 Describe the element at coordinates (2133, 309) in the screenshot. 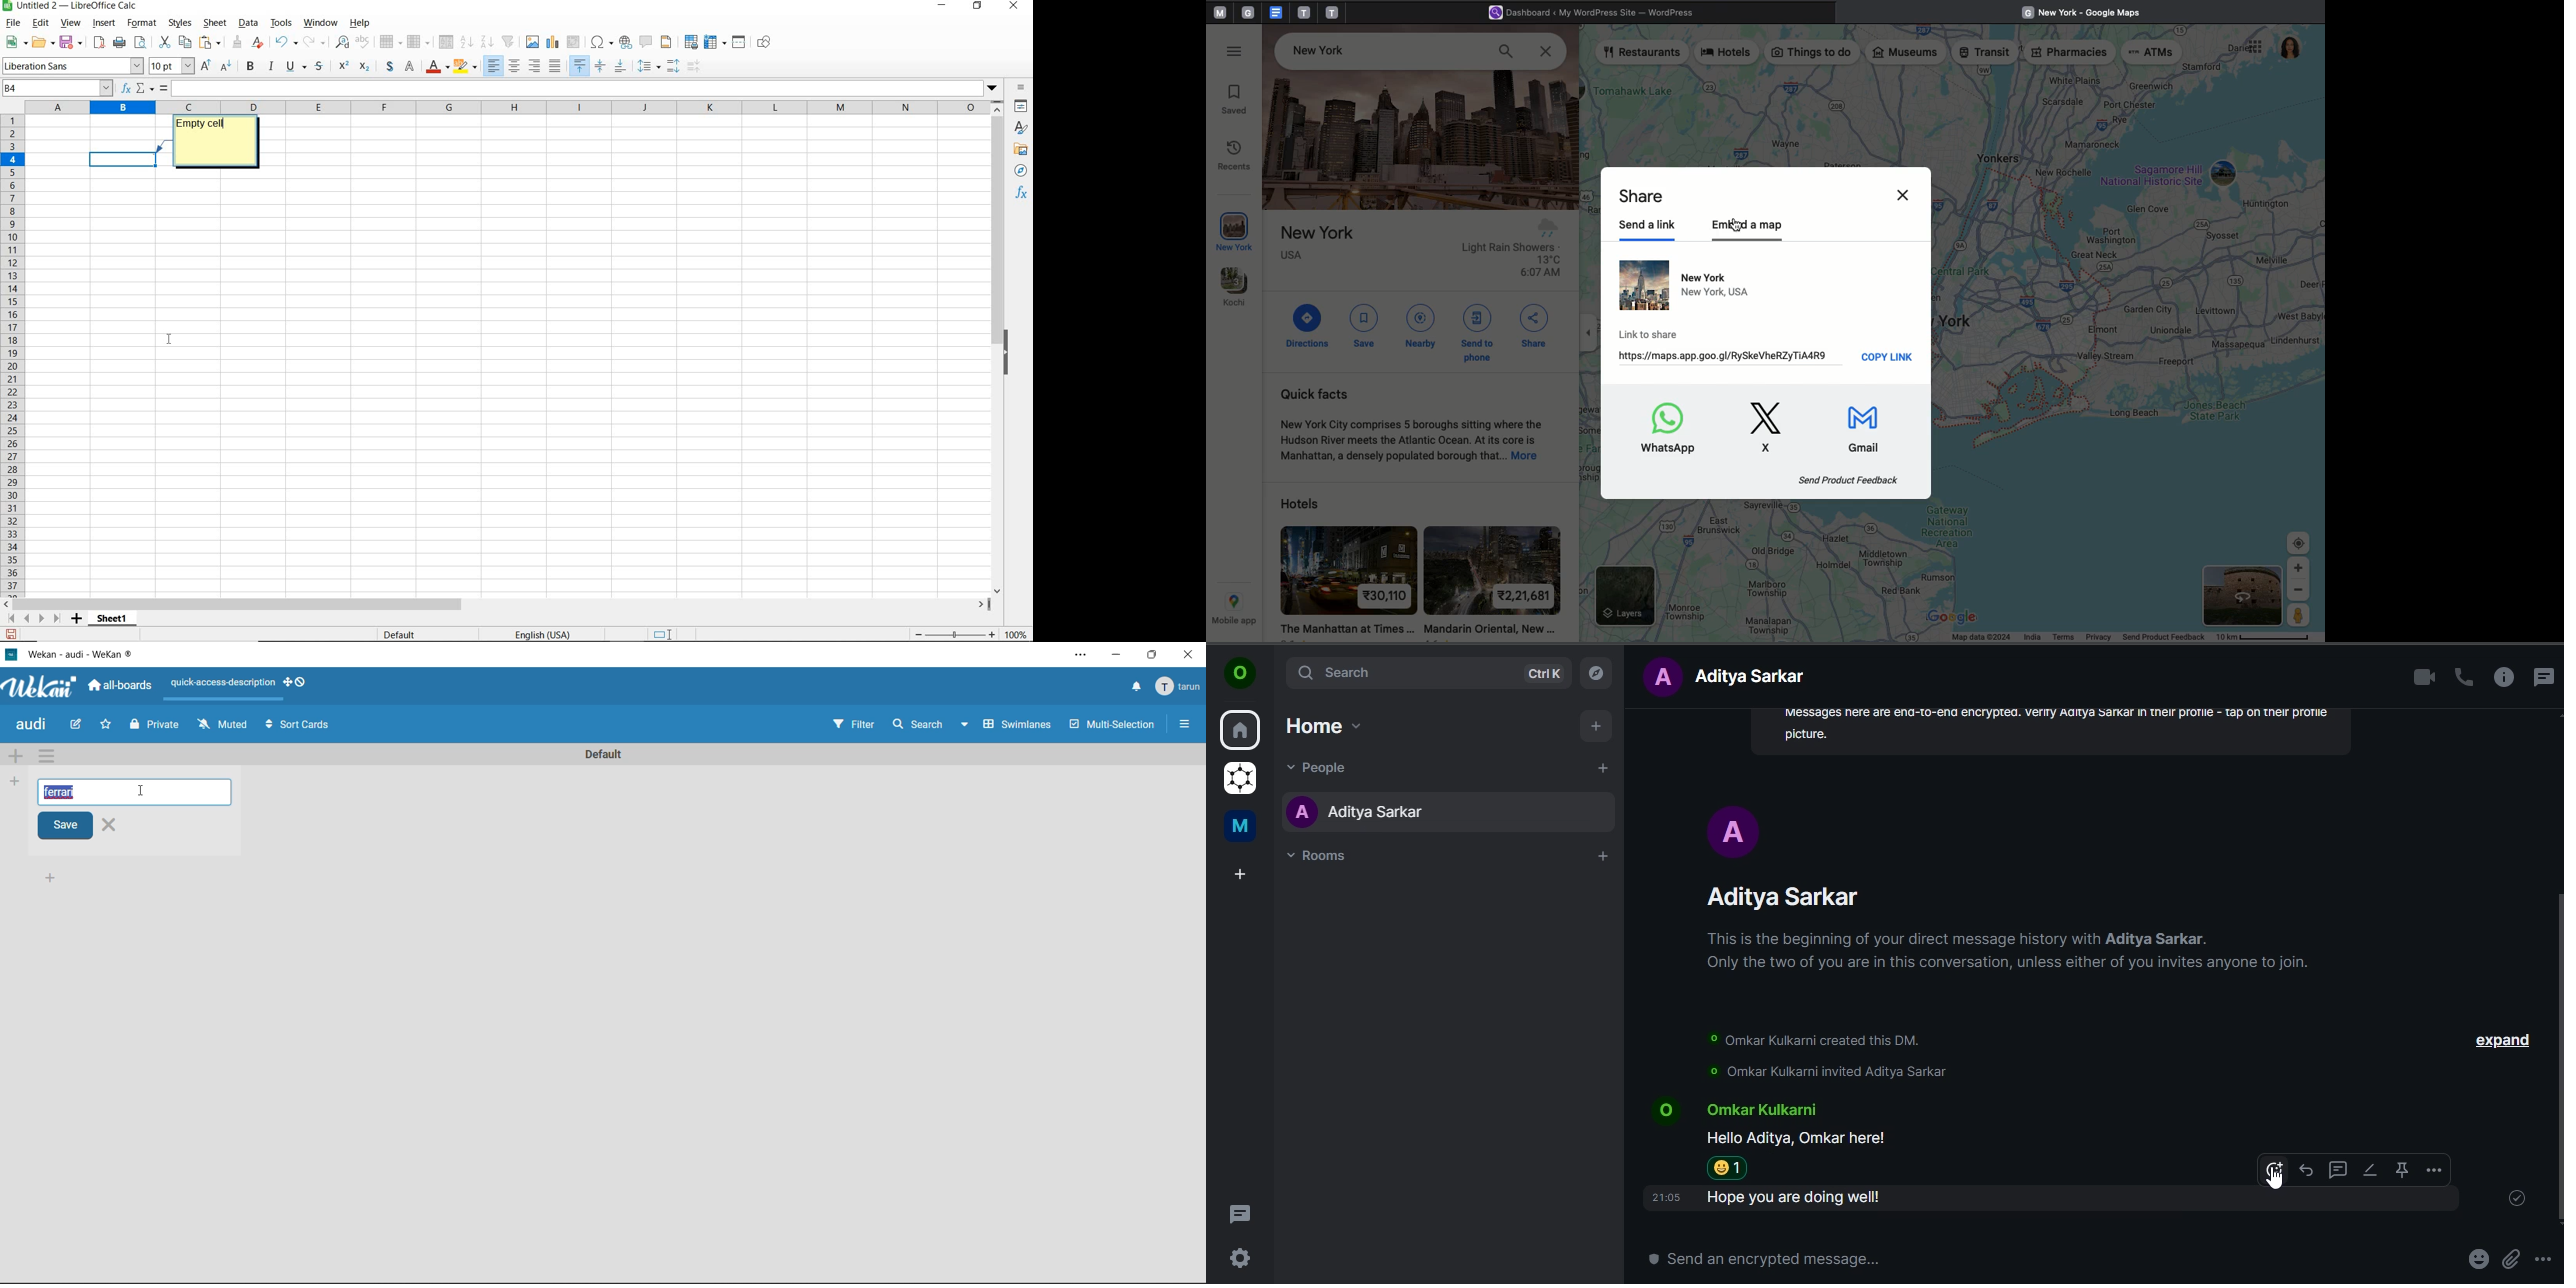

I see `Map` at that location.